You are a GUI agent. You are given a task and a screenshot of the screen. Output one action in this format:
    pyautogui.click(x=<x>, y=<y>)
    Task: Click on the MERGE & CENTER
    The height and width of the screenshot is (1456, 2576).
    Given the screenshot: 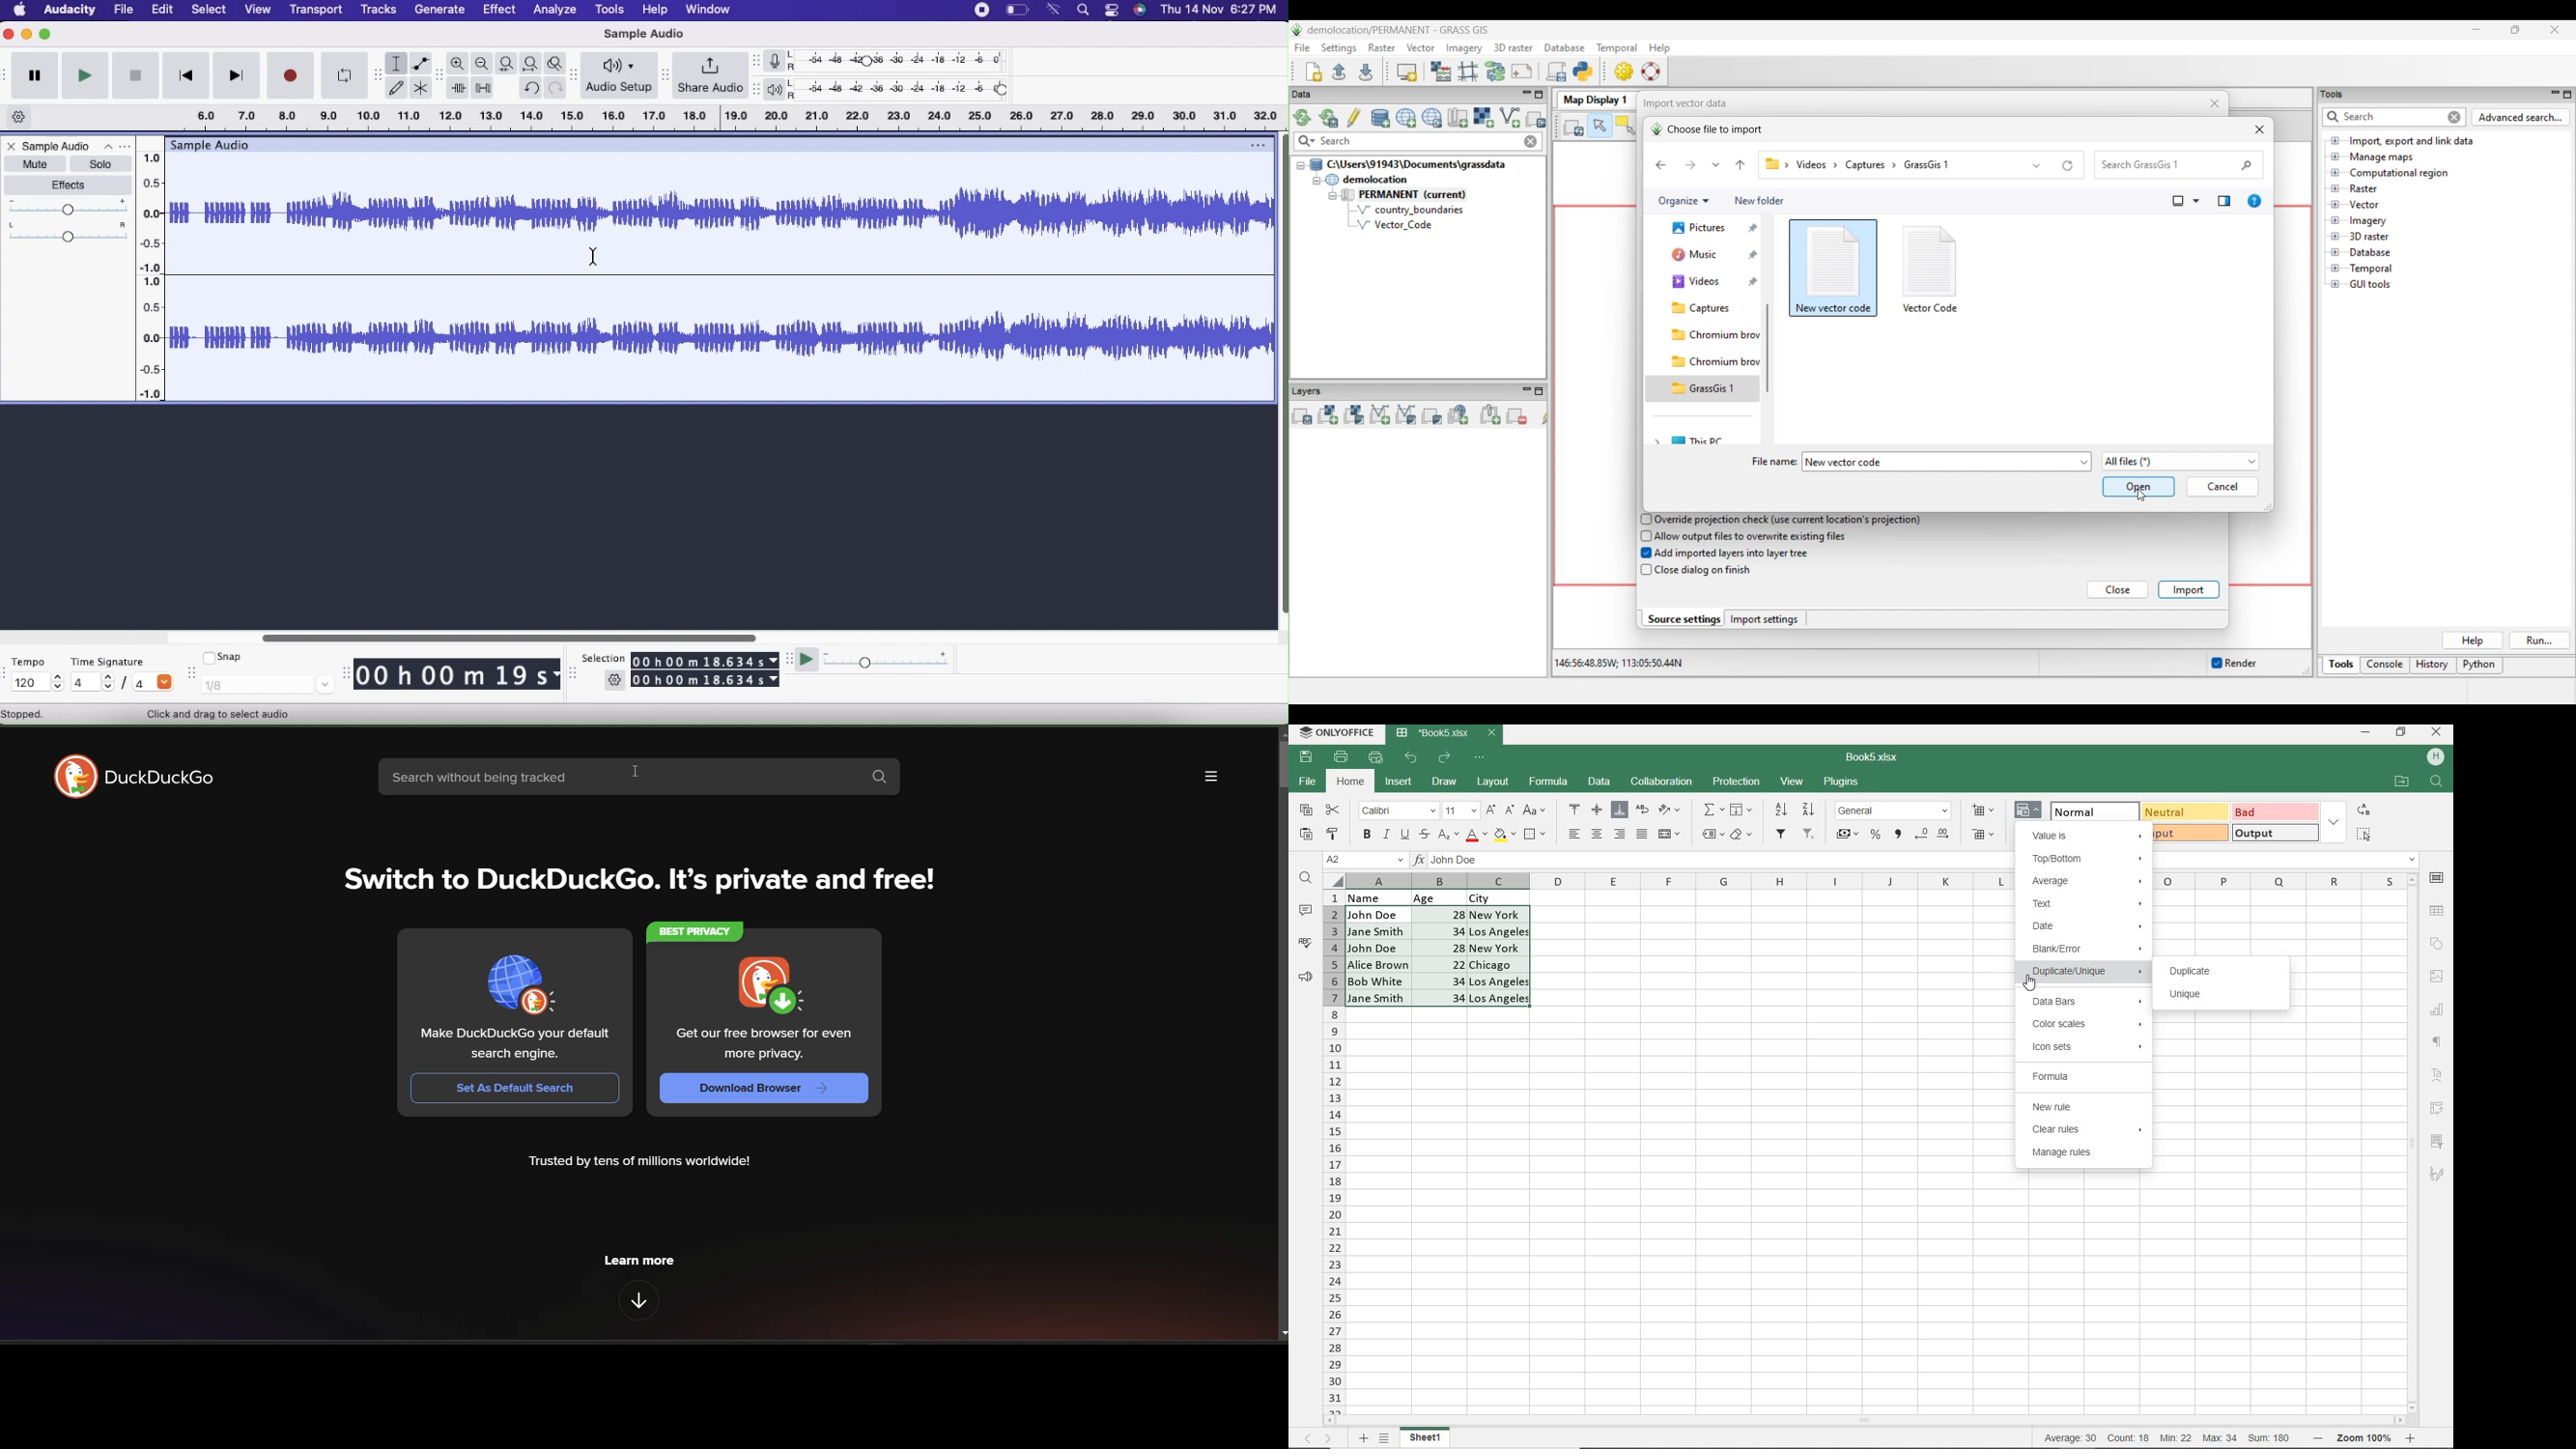 What is the action you would take?
    pyautogui.click(x=1670, y=834)
    